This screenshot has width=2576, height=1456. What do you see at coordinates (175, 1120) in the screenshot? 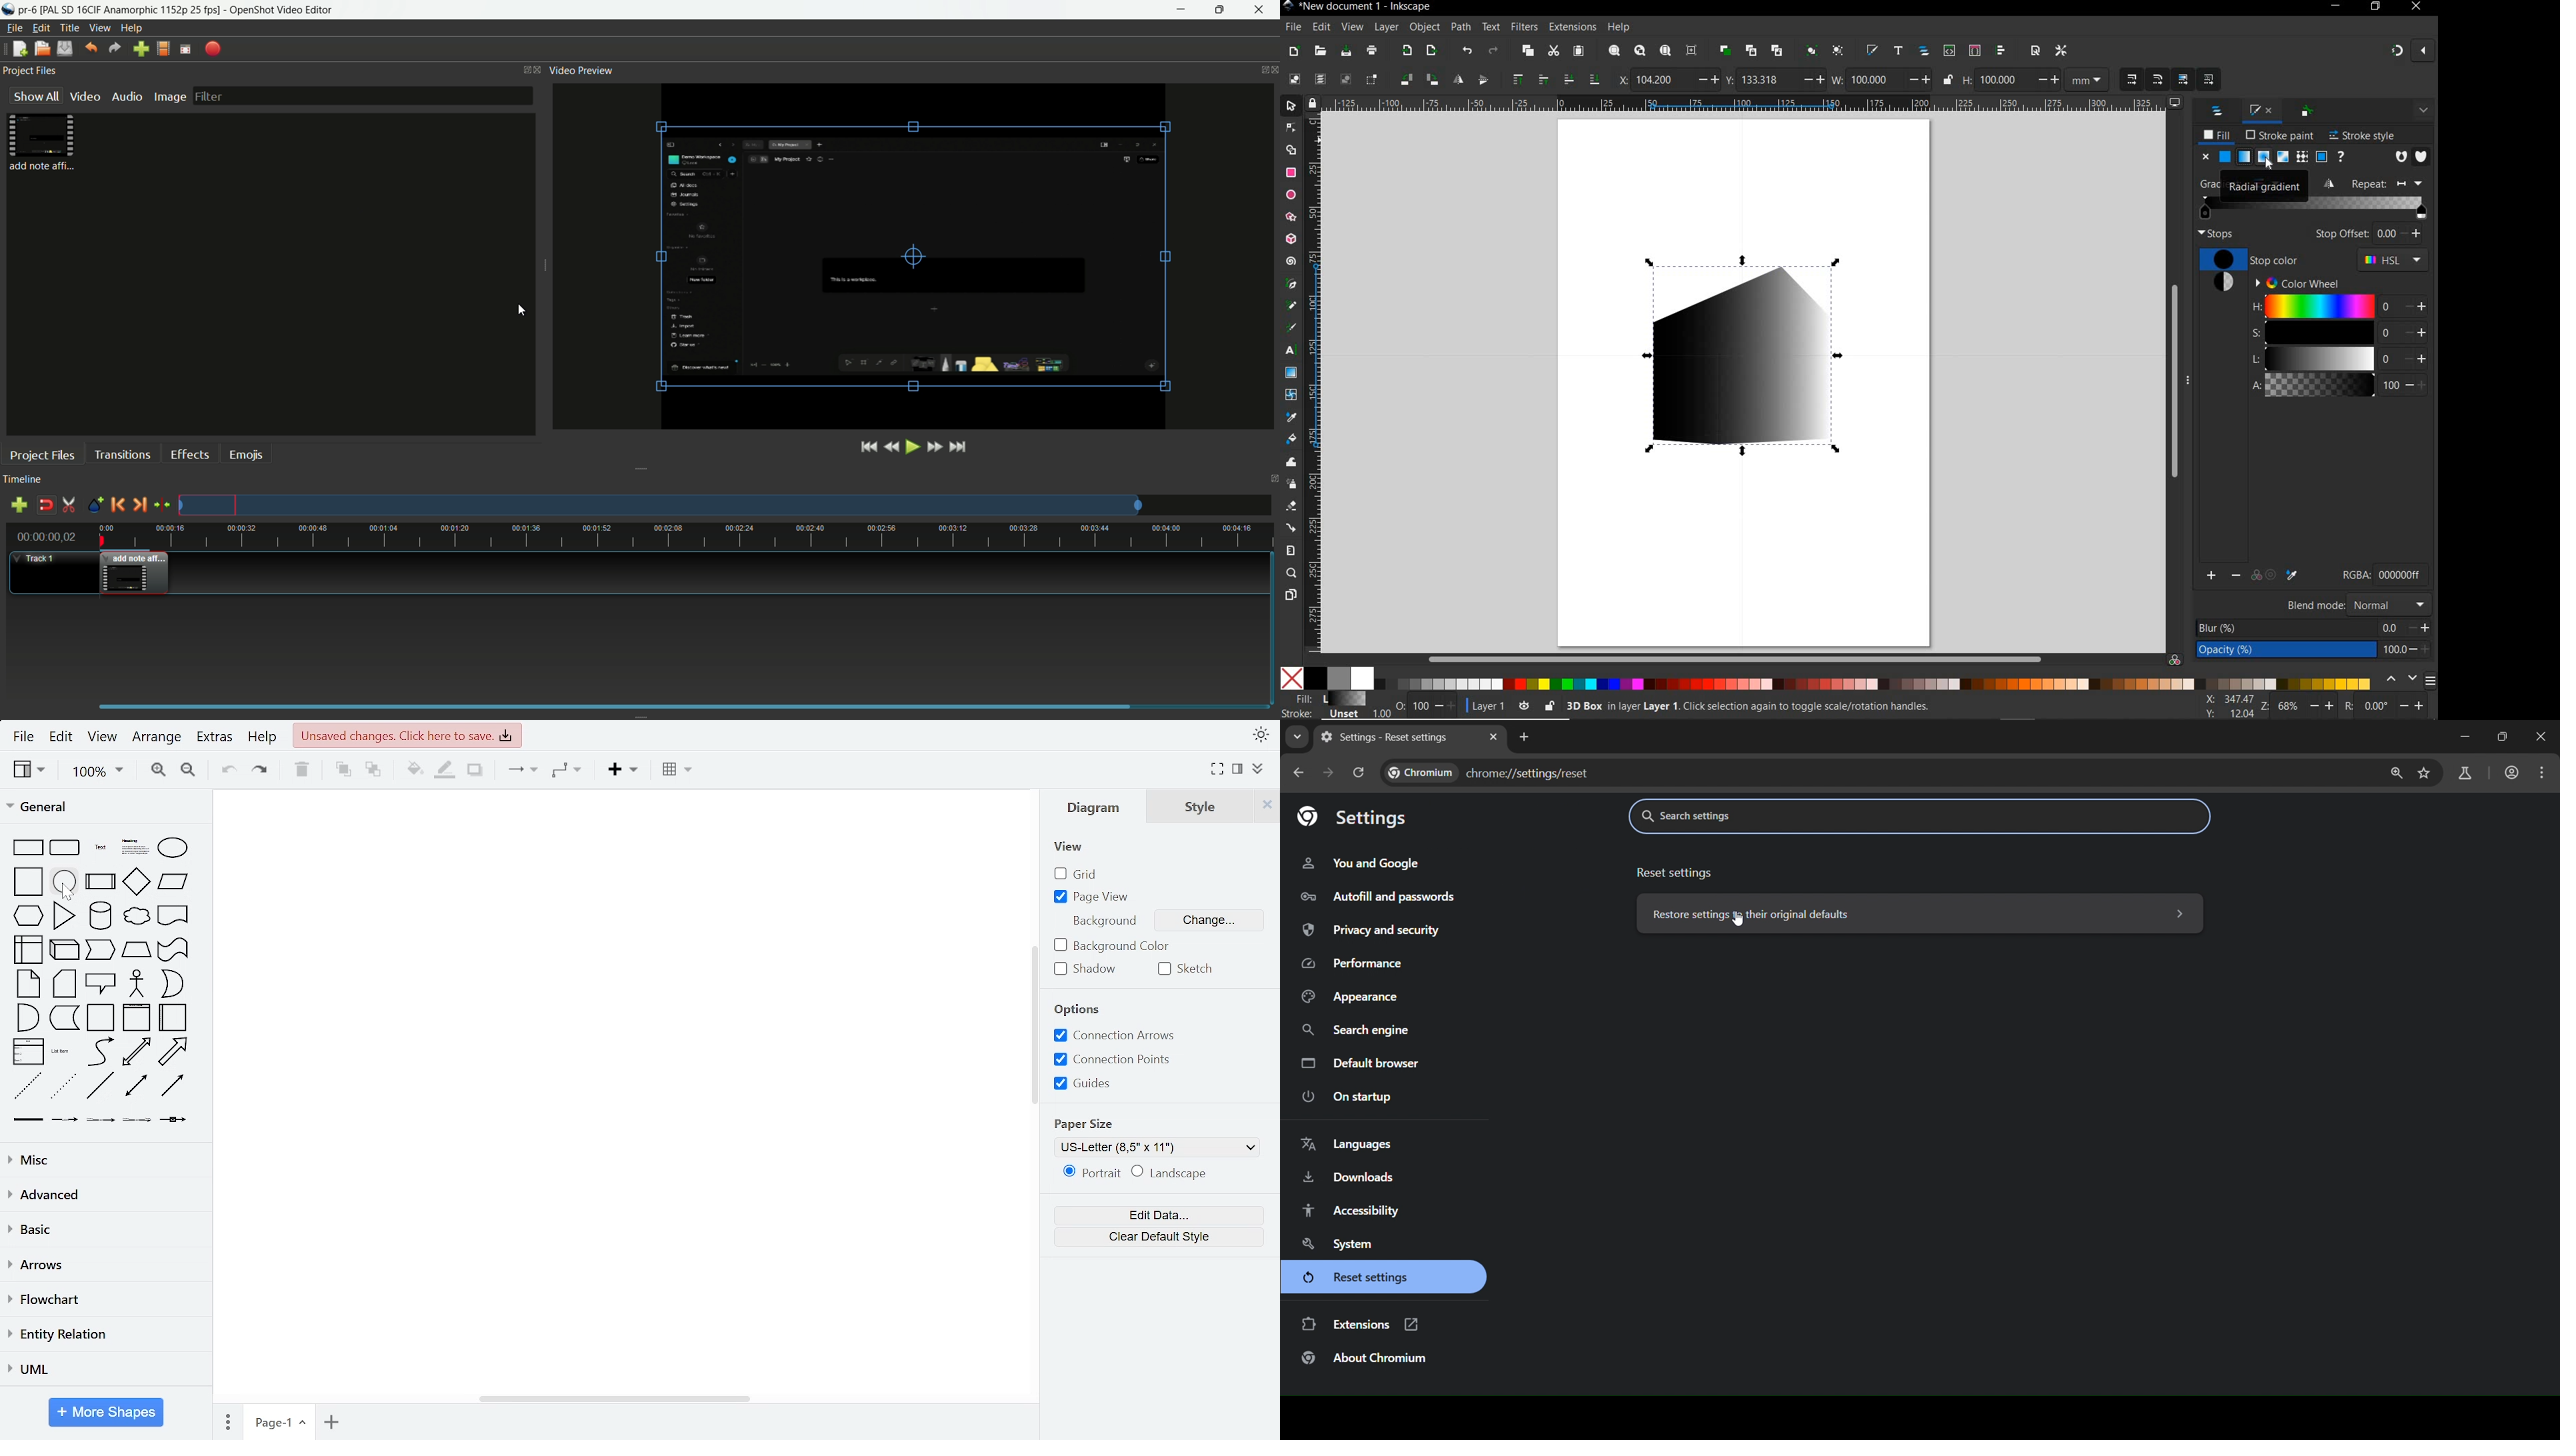
I see `link with symbol` at bounding box center [175, 1120].